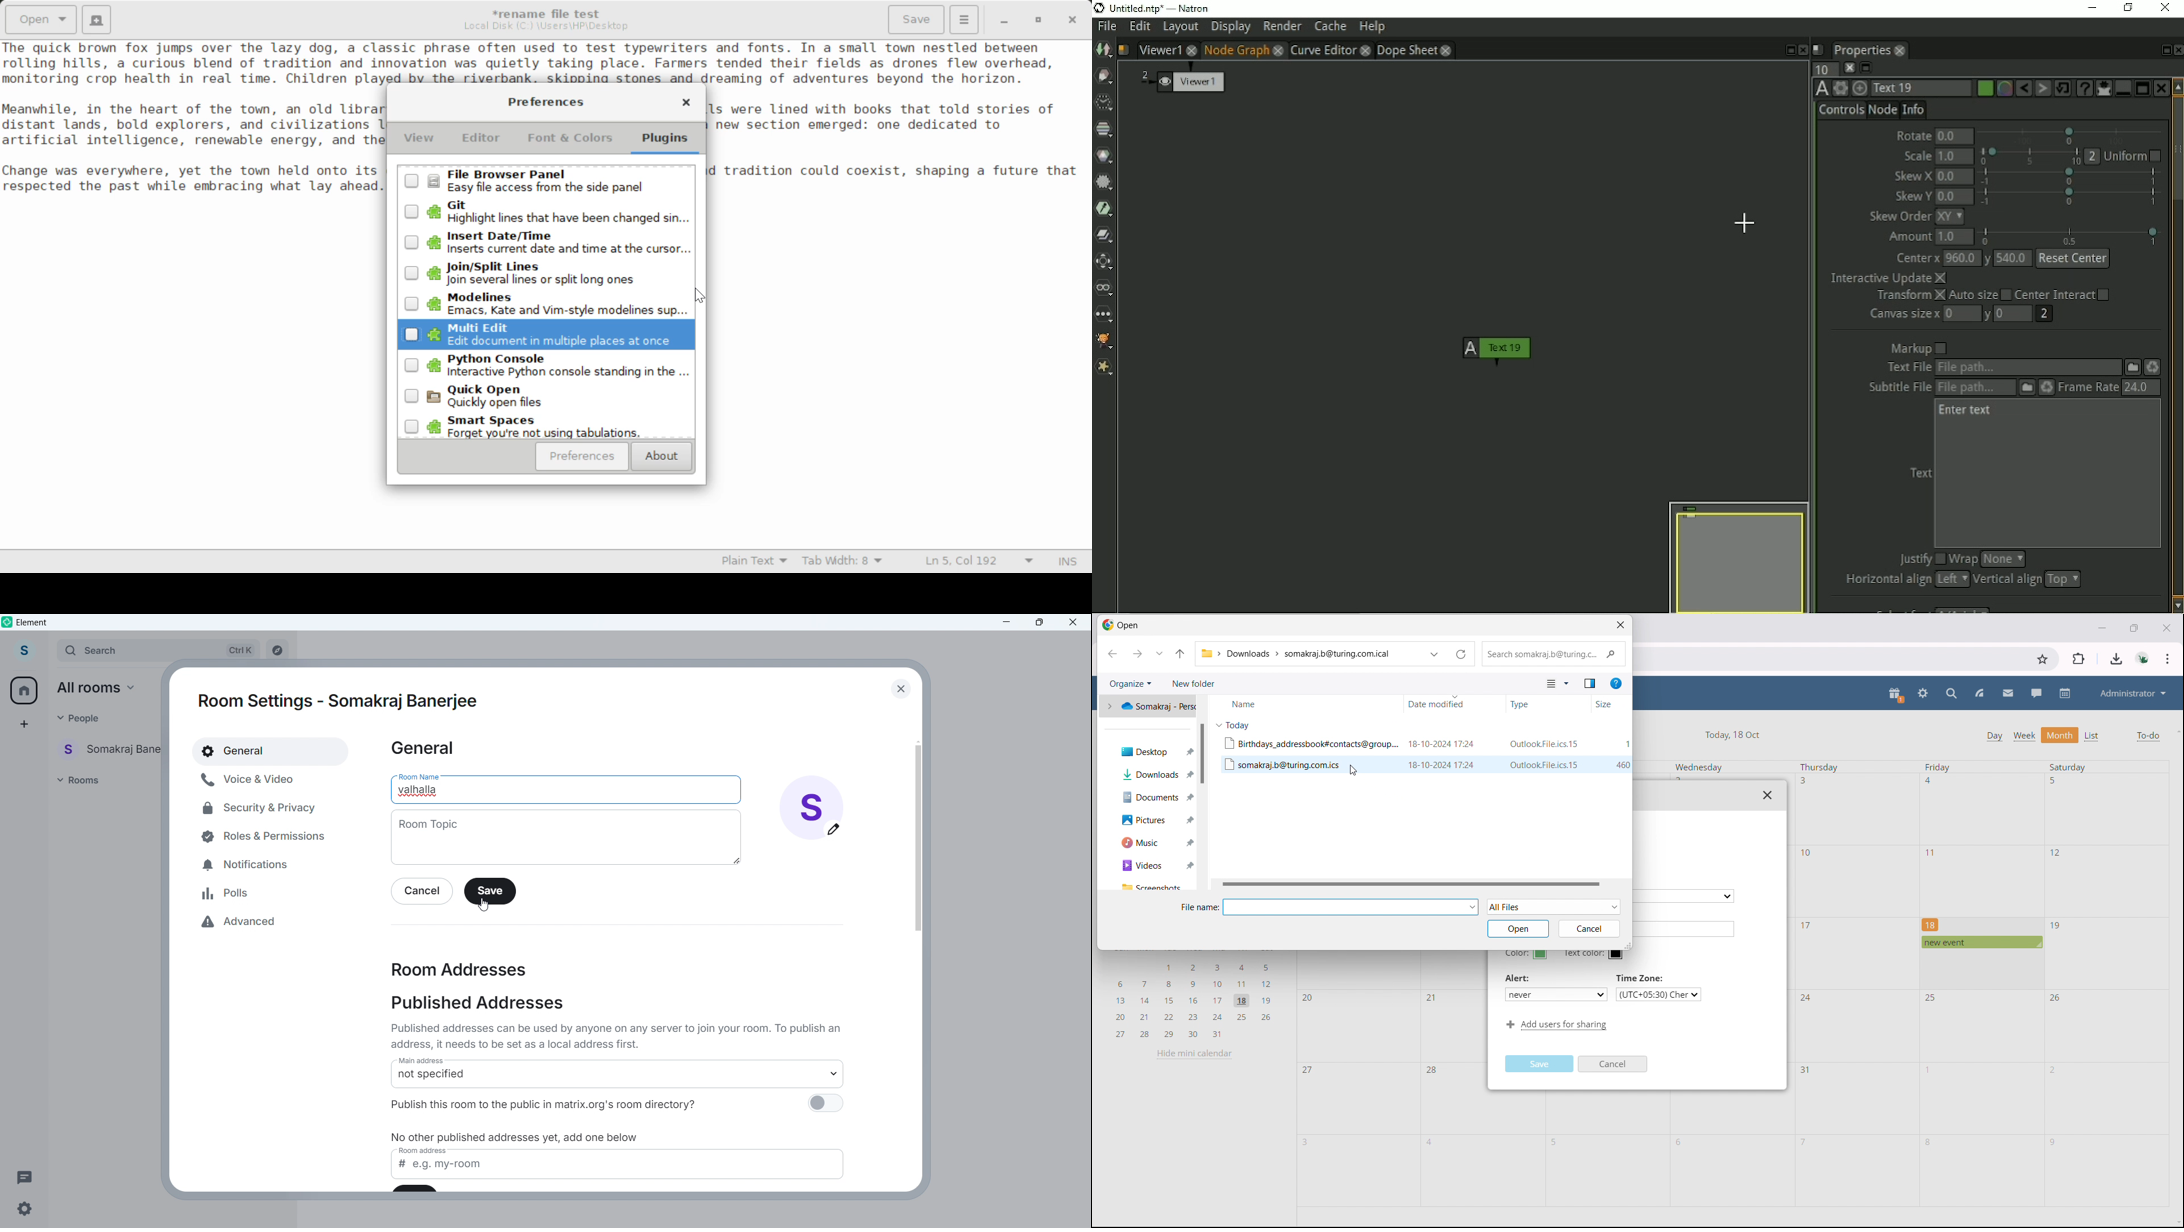  I want to click on File name:, so click(1199, 907).